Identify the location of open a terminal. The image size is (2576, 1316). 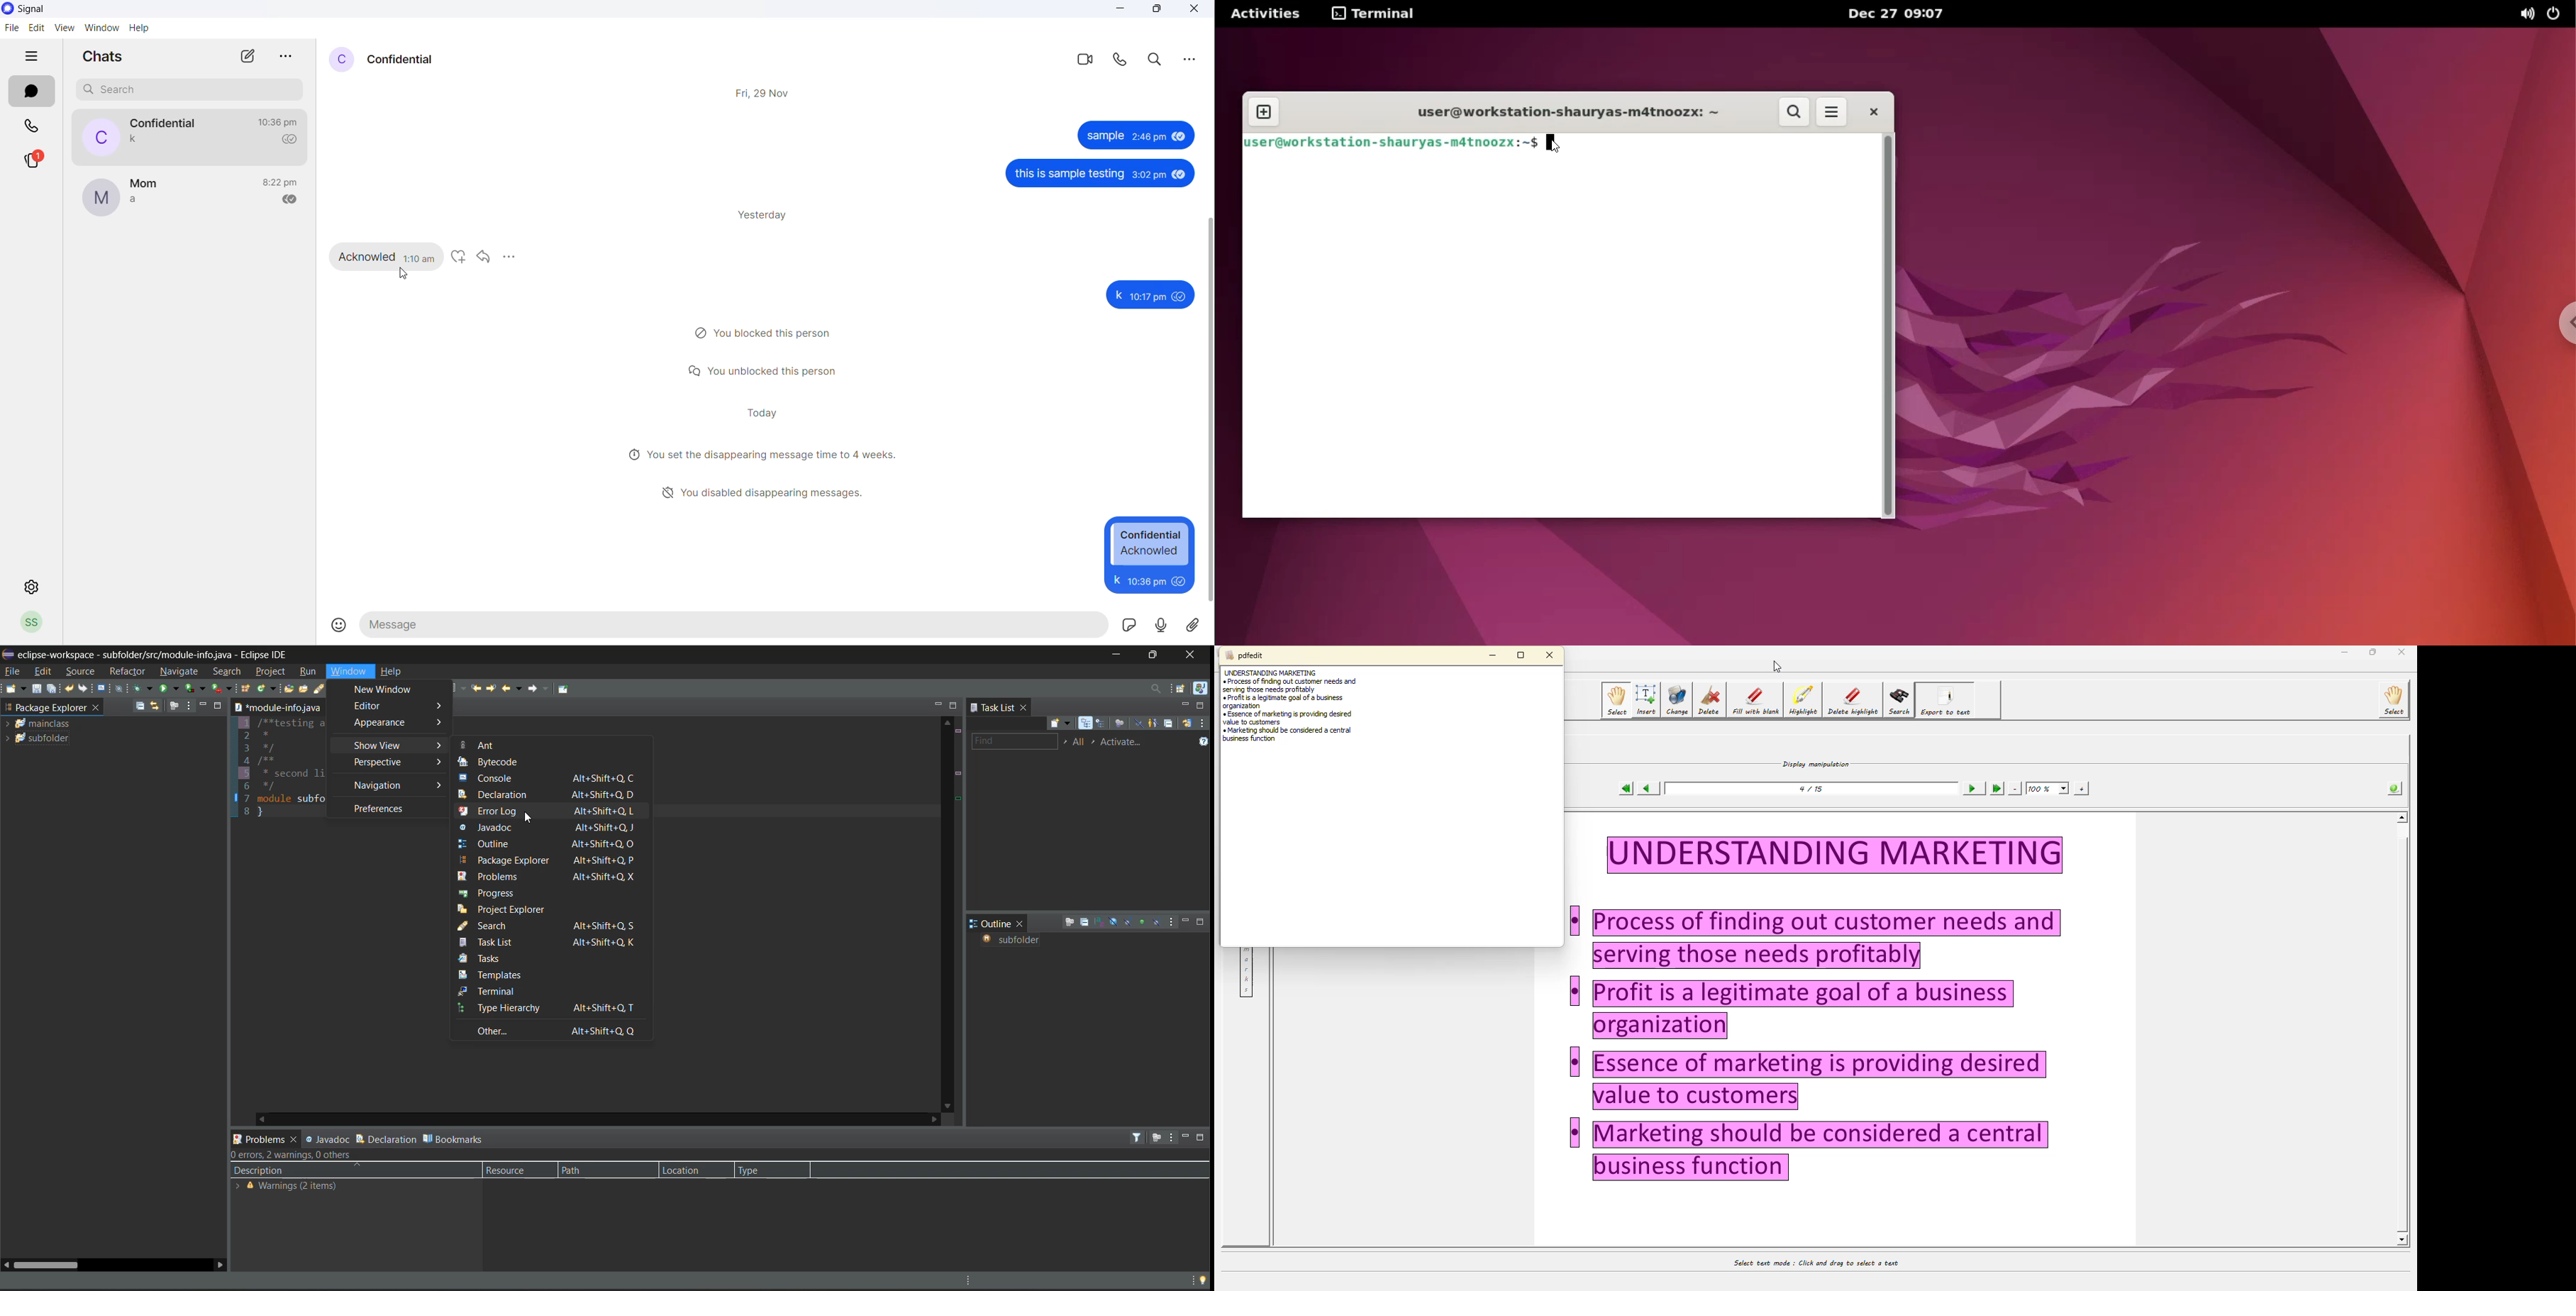
(101, 688).